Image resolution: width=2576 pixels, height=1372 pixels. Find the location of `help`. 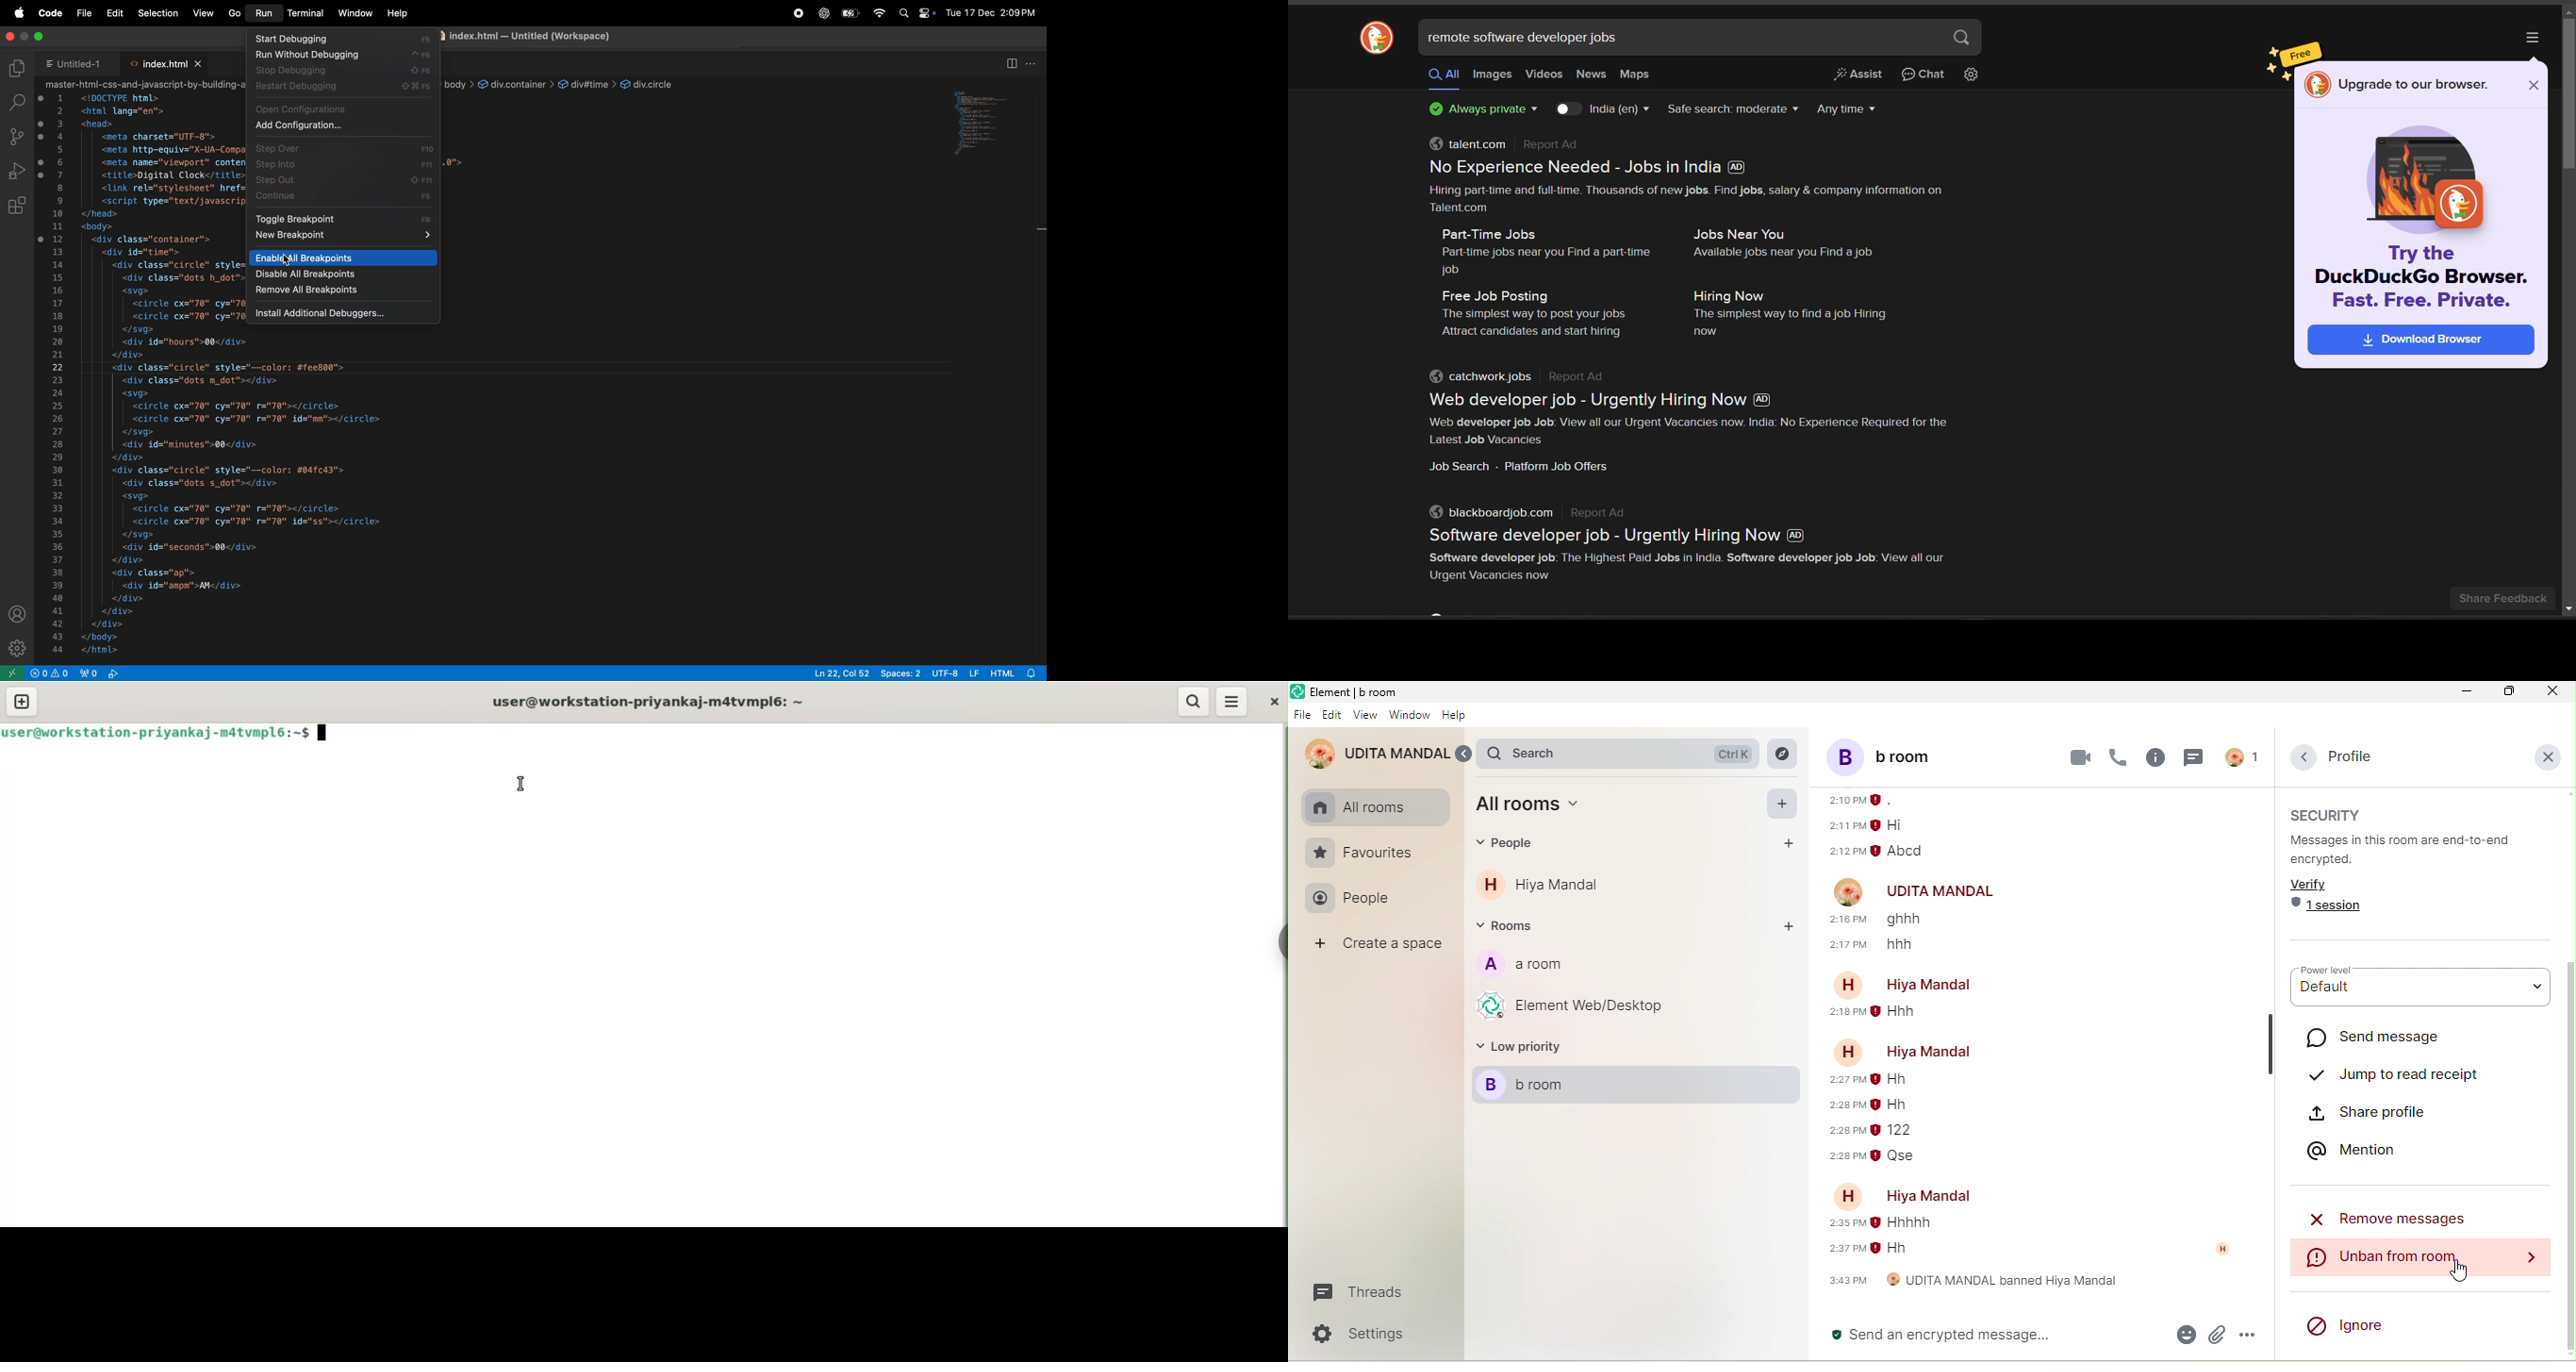

help is located at coordinates (1453, 716).